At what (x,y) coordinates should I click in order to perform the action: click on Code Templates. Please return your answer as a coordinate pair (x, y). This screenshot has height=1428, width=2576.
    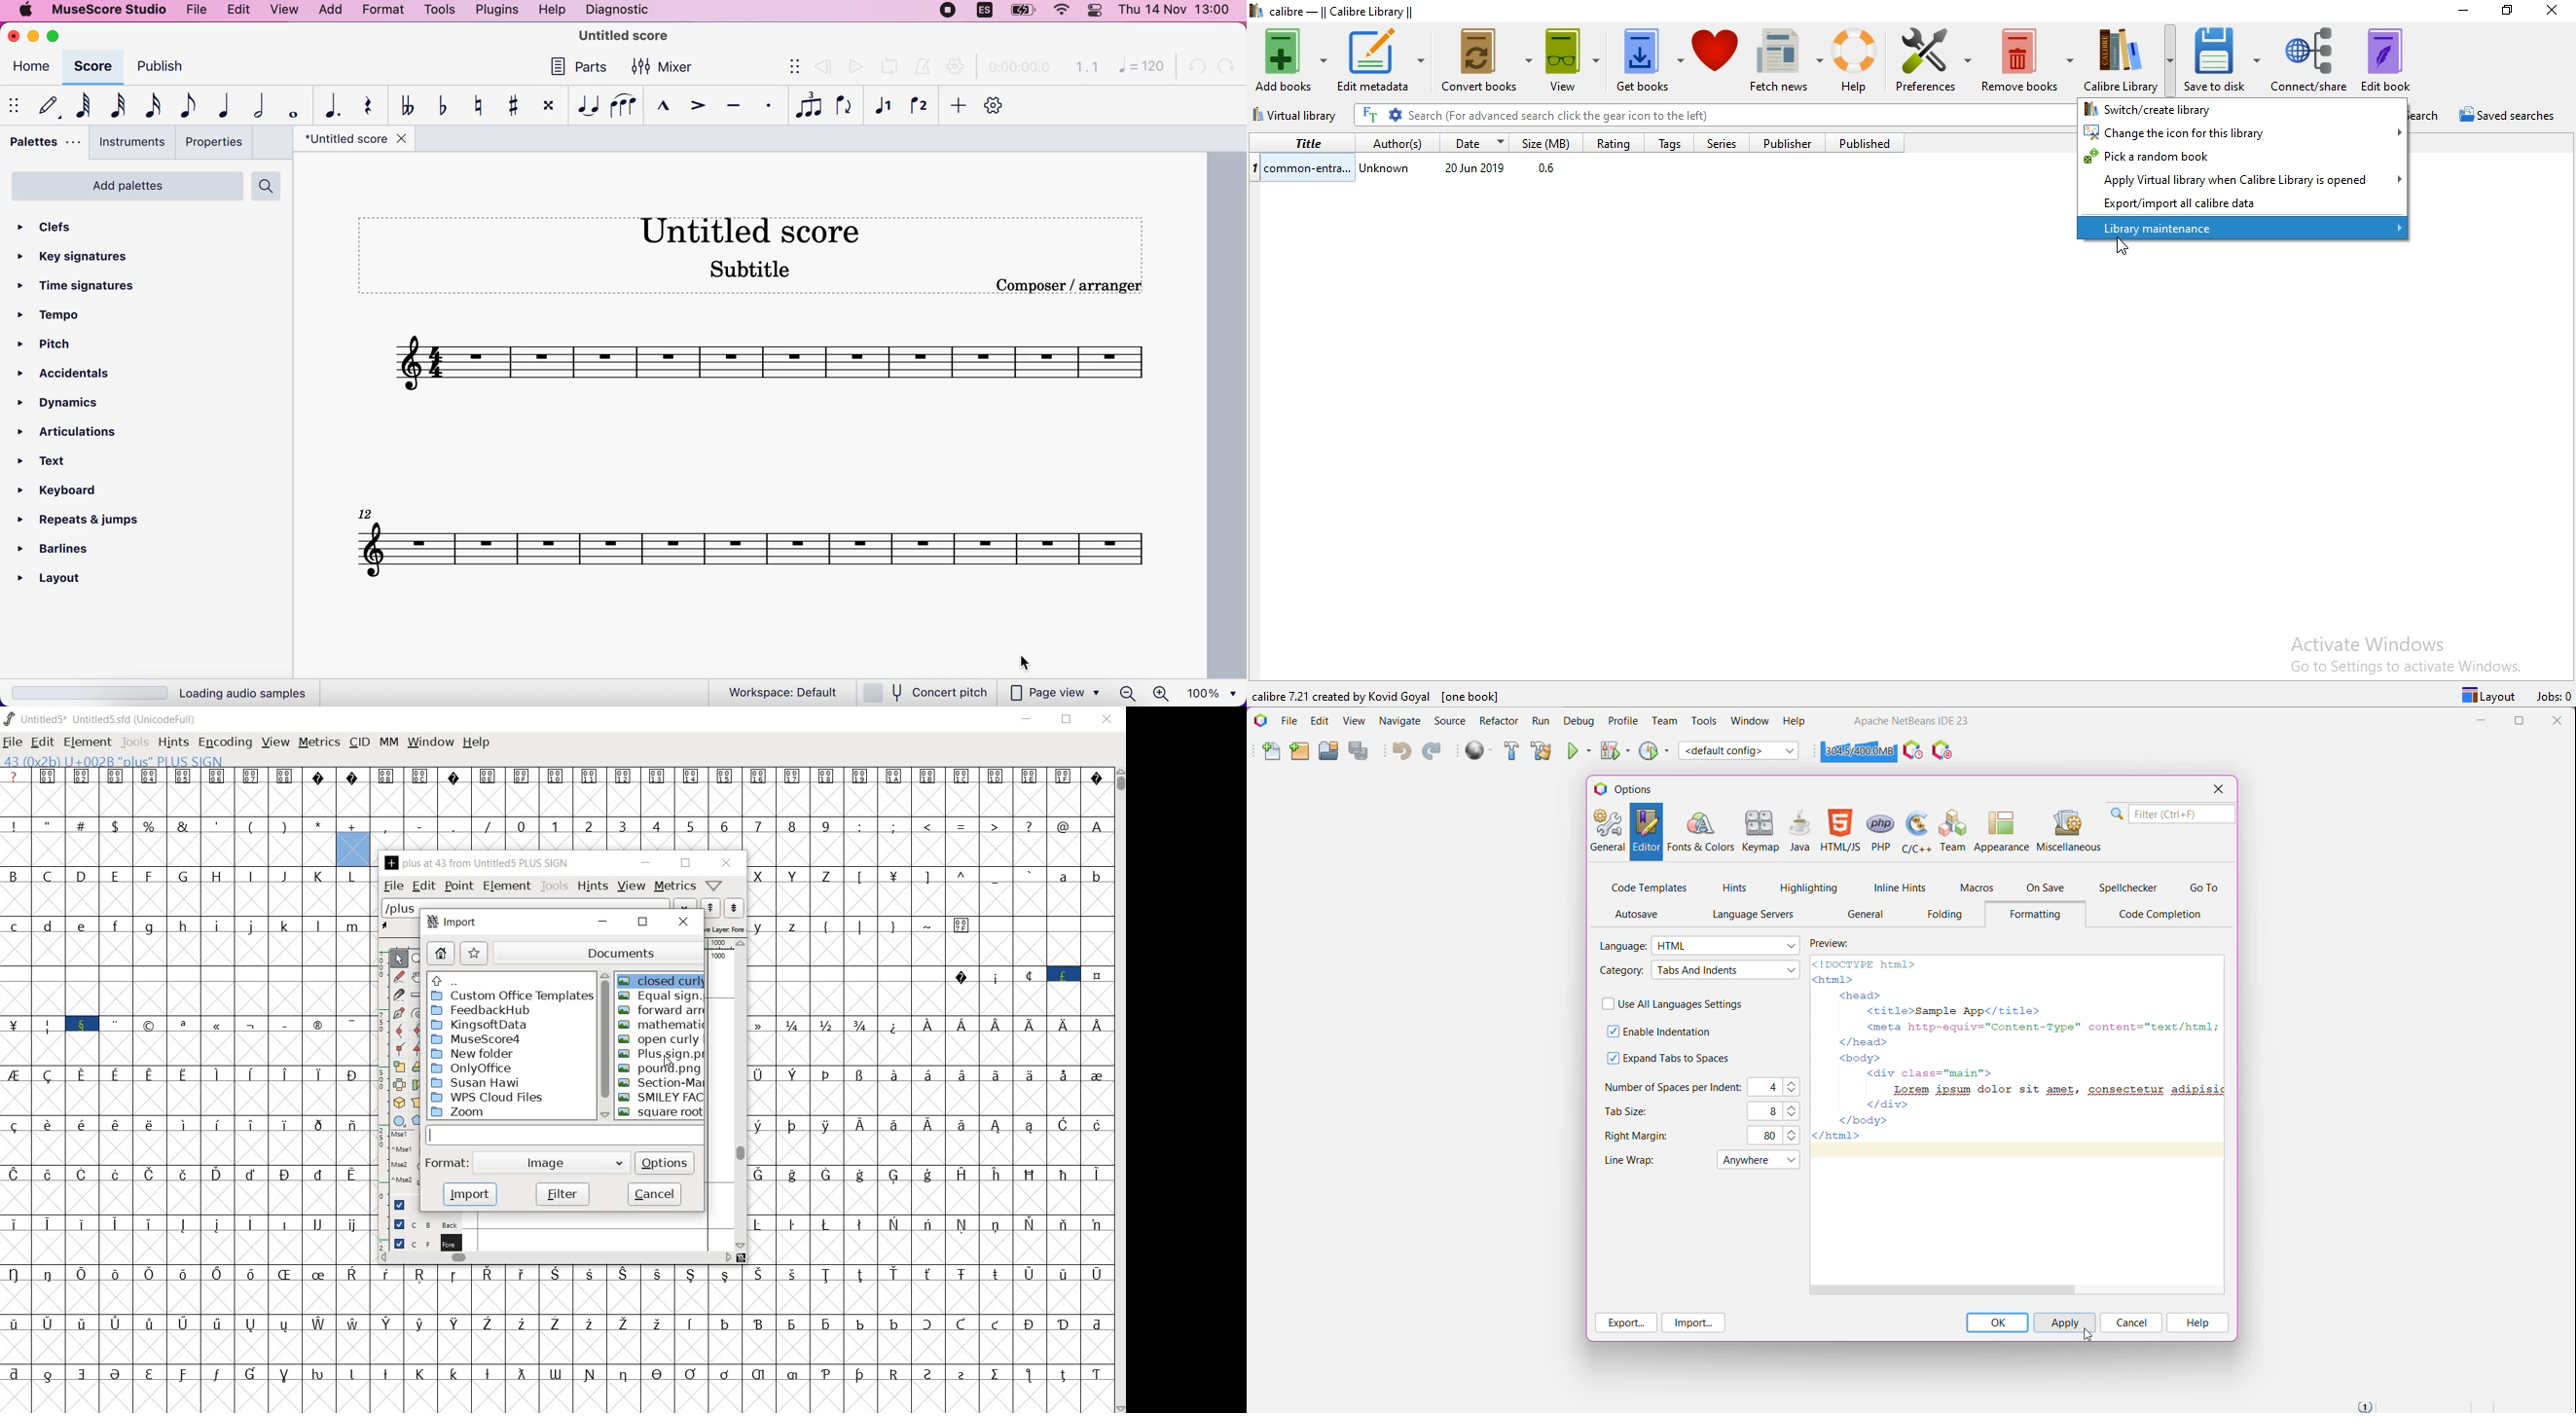
    Looking at the image, I should click on (1649, 887).